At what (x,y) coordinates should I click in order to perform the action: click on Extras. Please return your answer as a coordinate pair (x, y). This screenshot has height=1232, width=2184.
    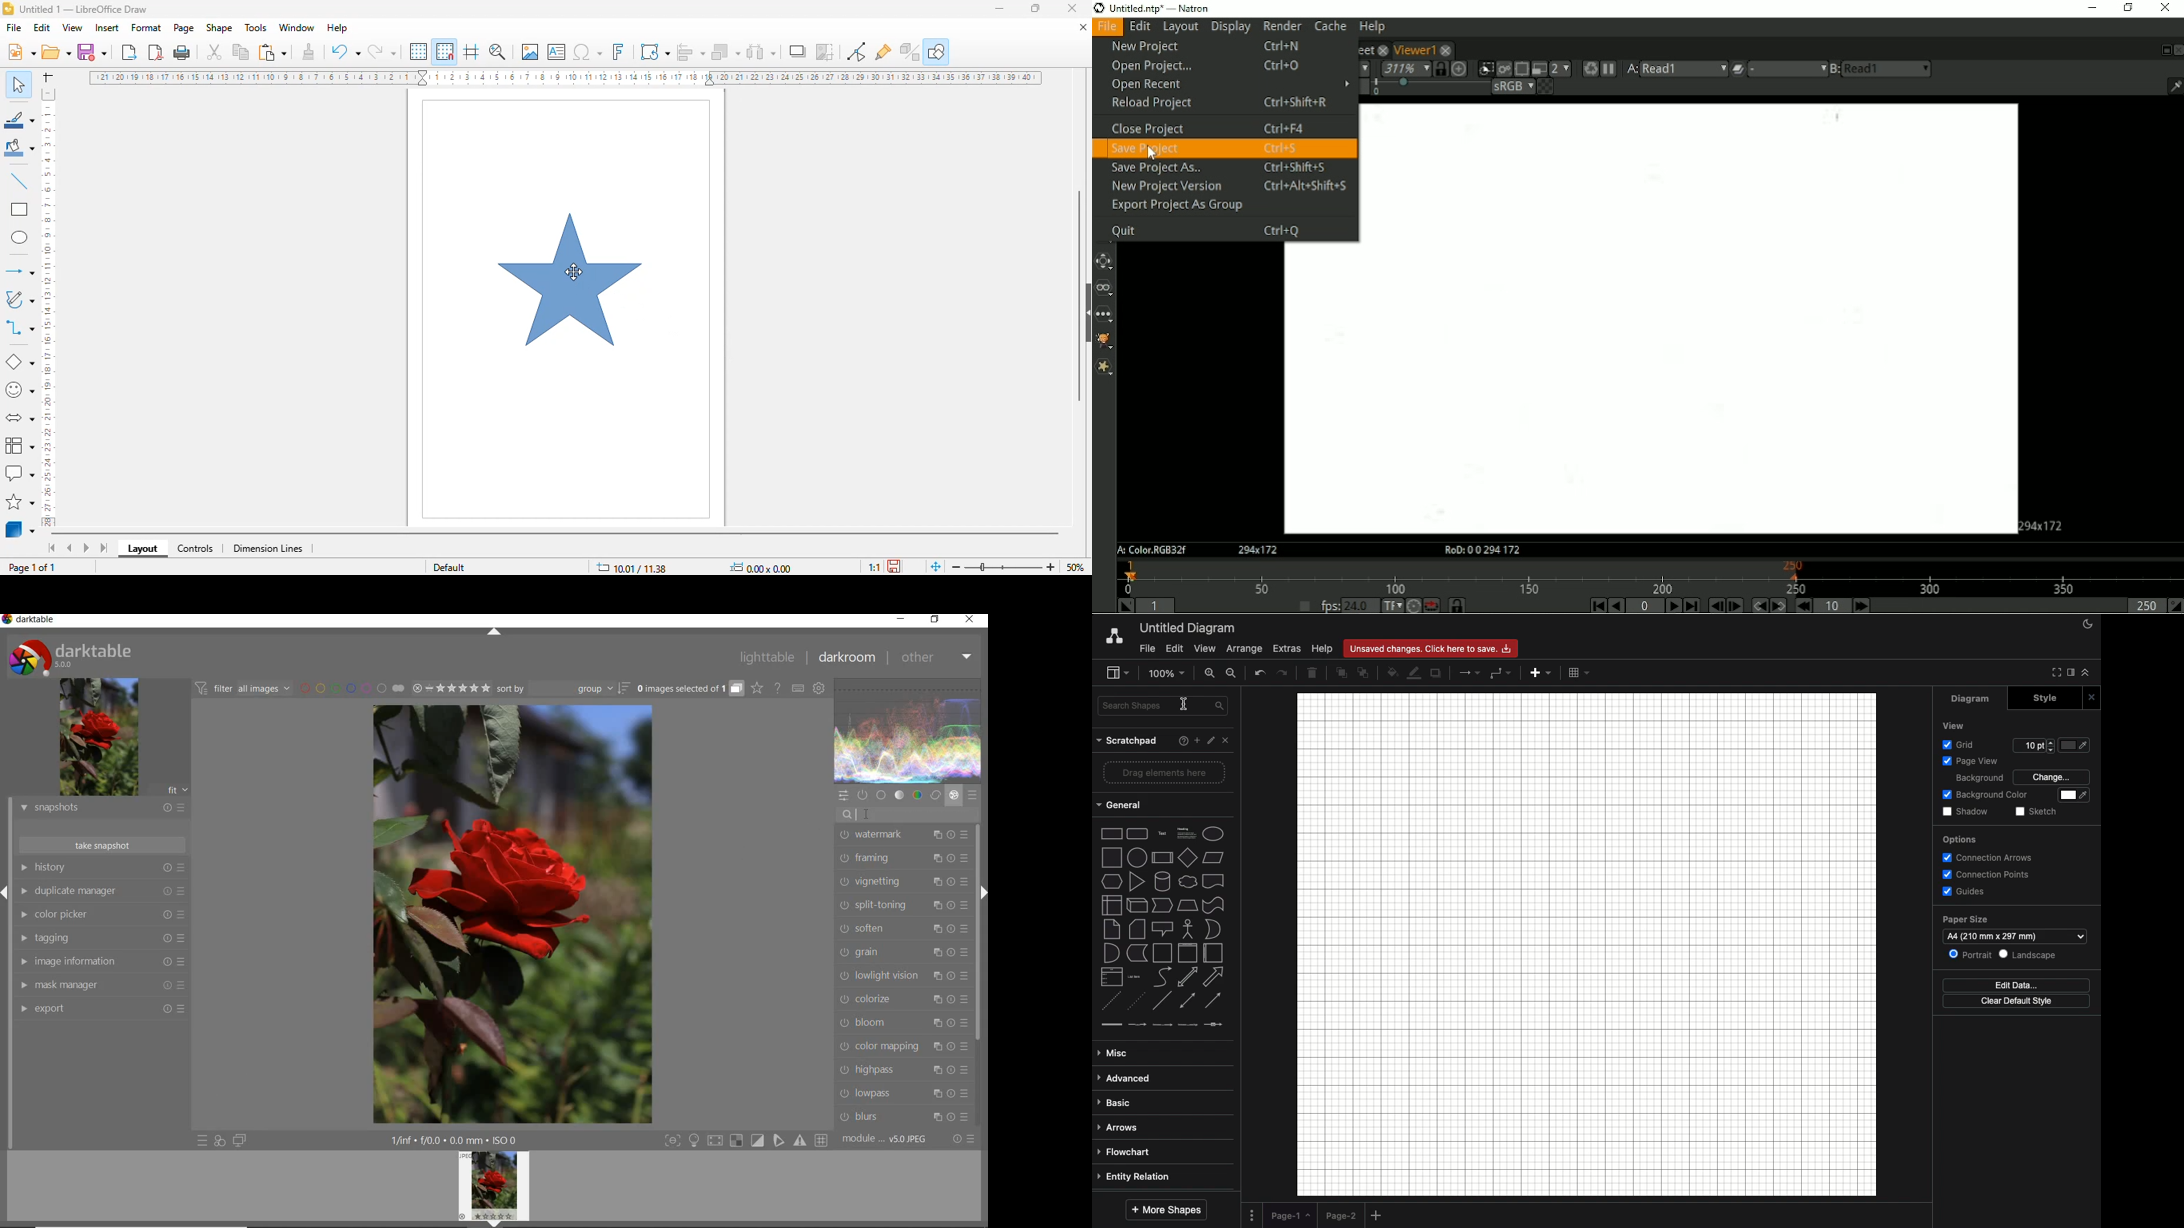
    Looking at the image, I should click on (1288, 649).